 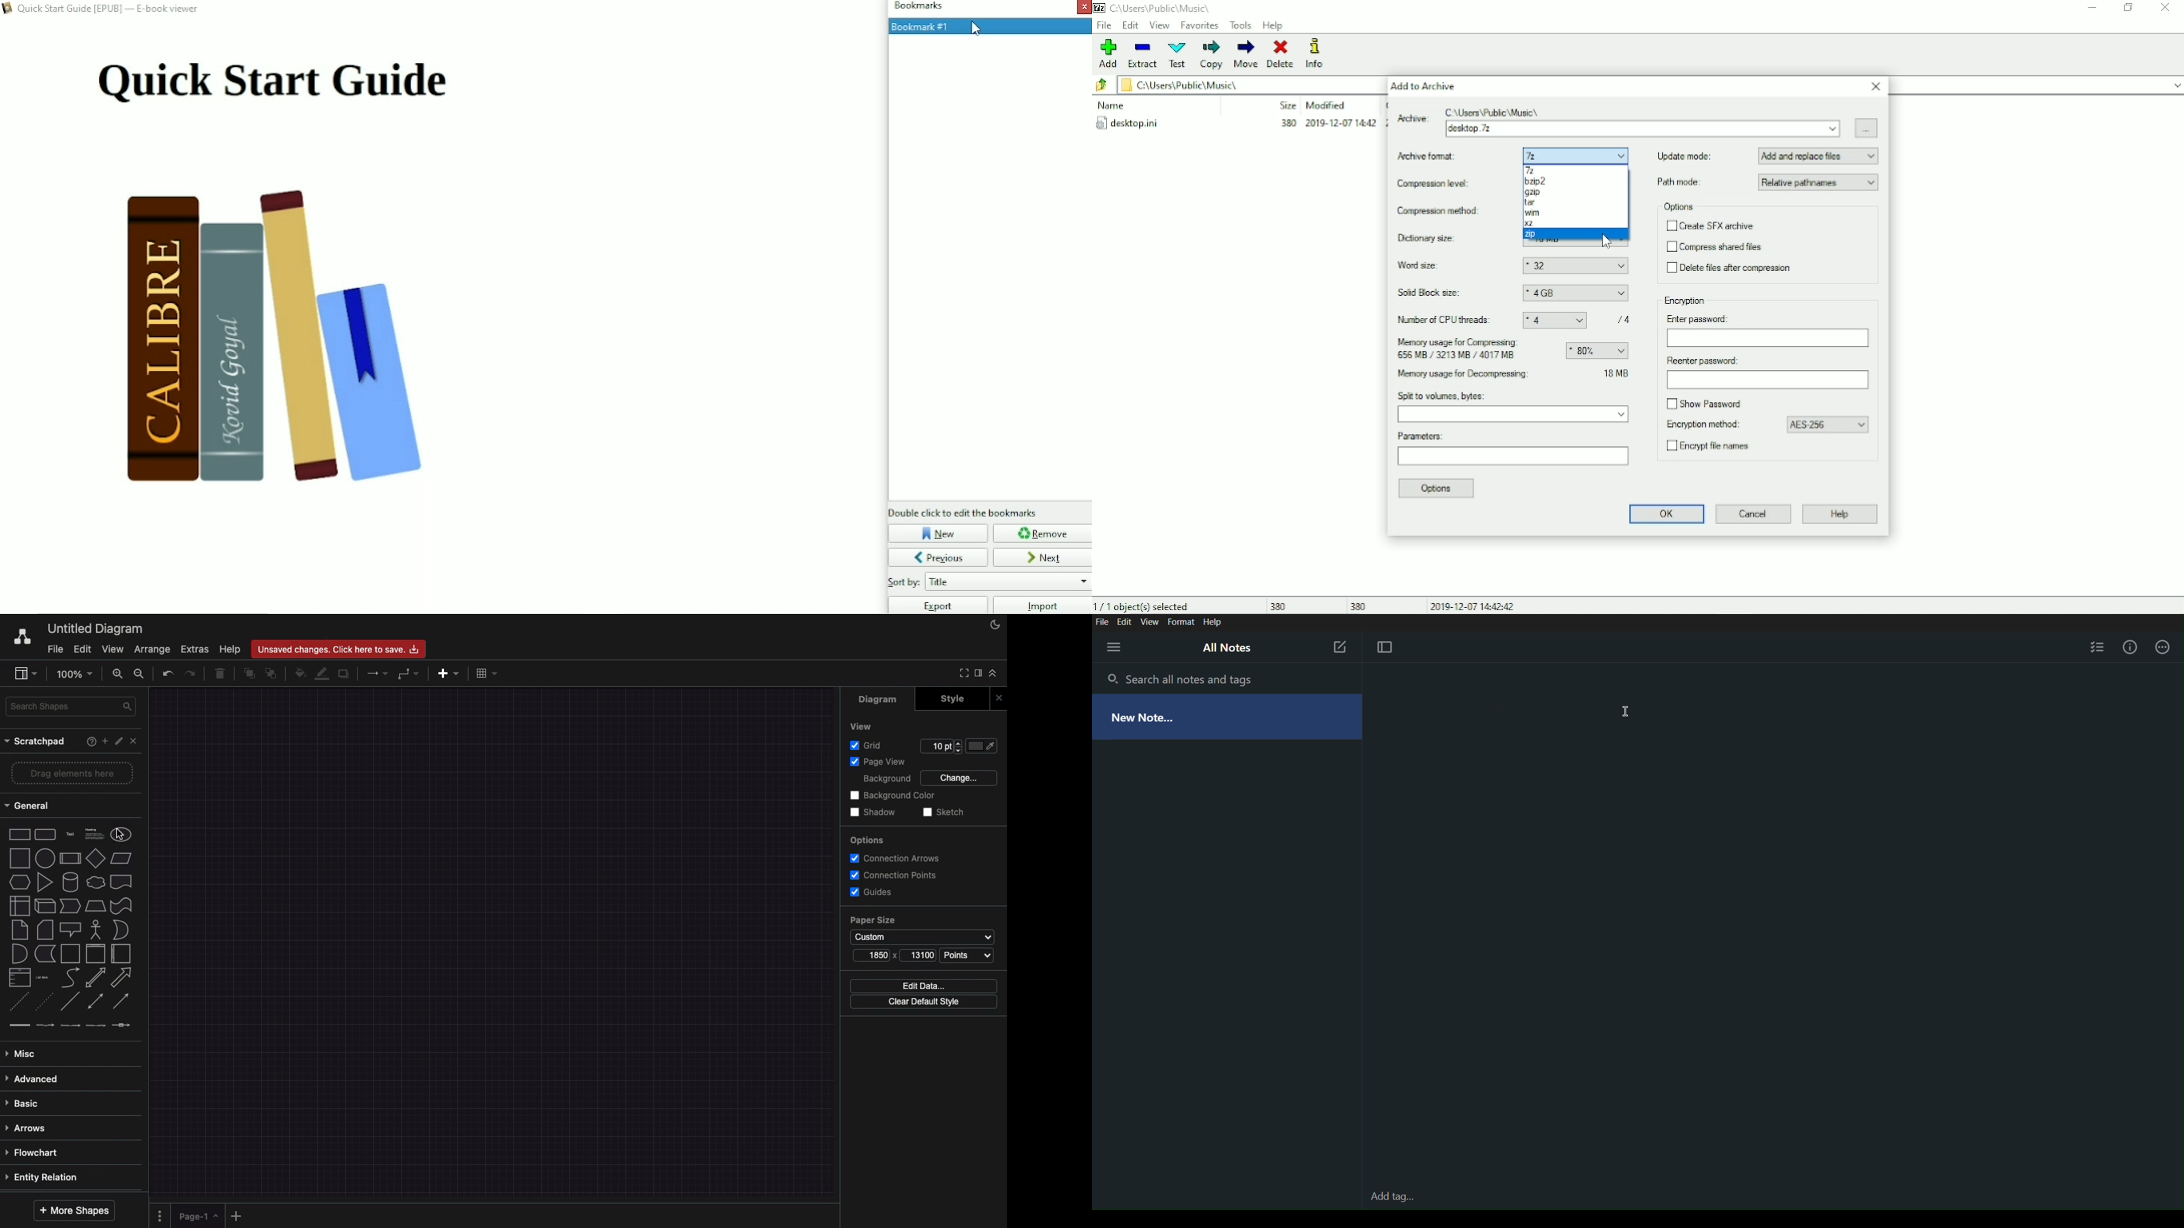 What do you see at coordinates (95, 977) in the screenshot?
I see `Bidirectional arrow` at bounding box center [95, 977].